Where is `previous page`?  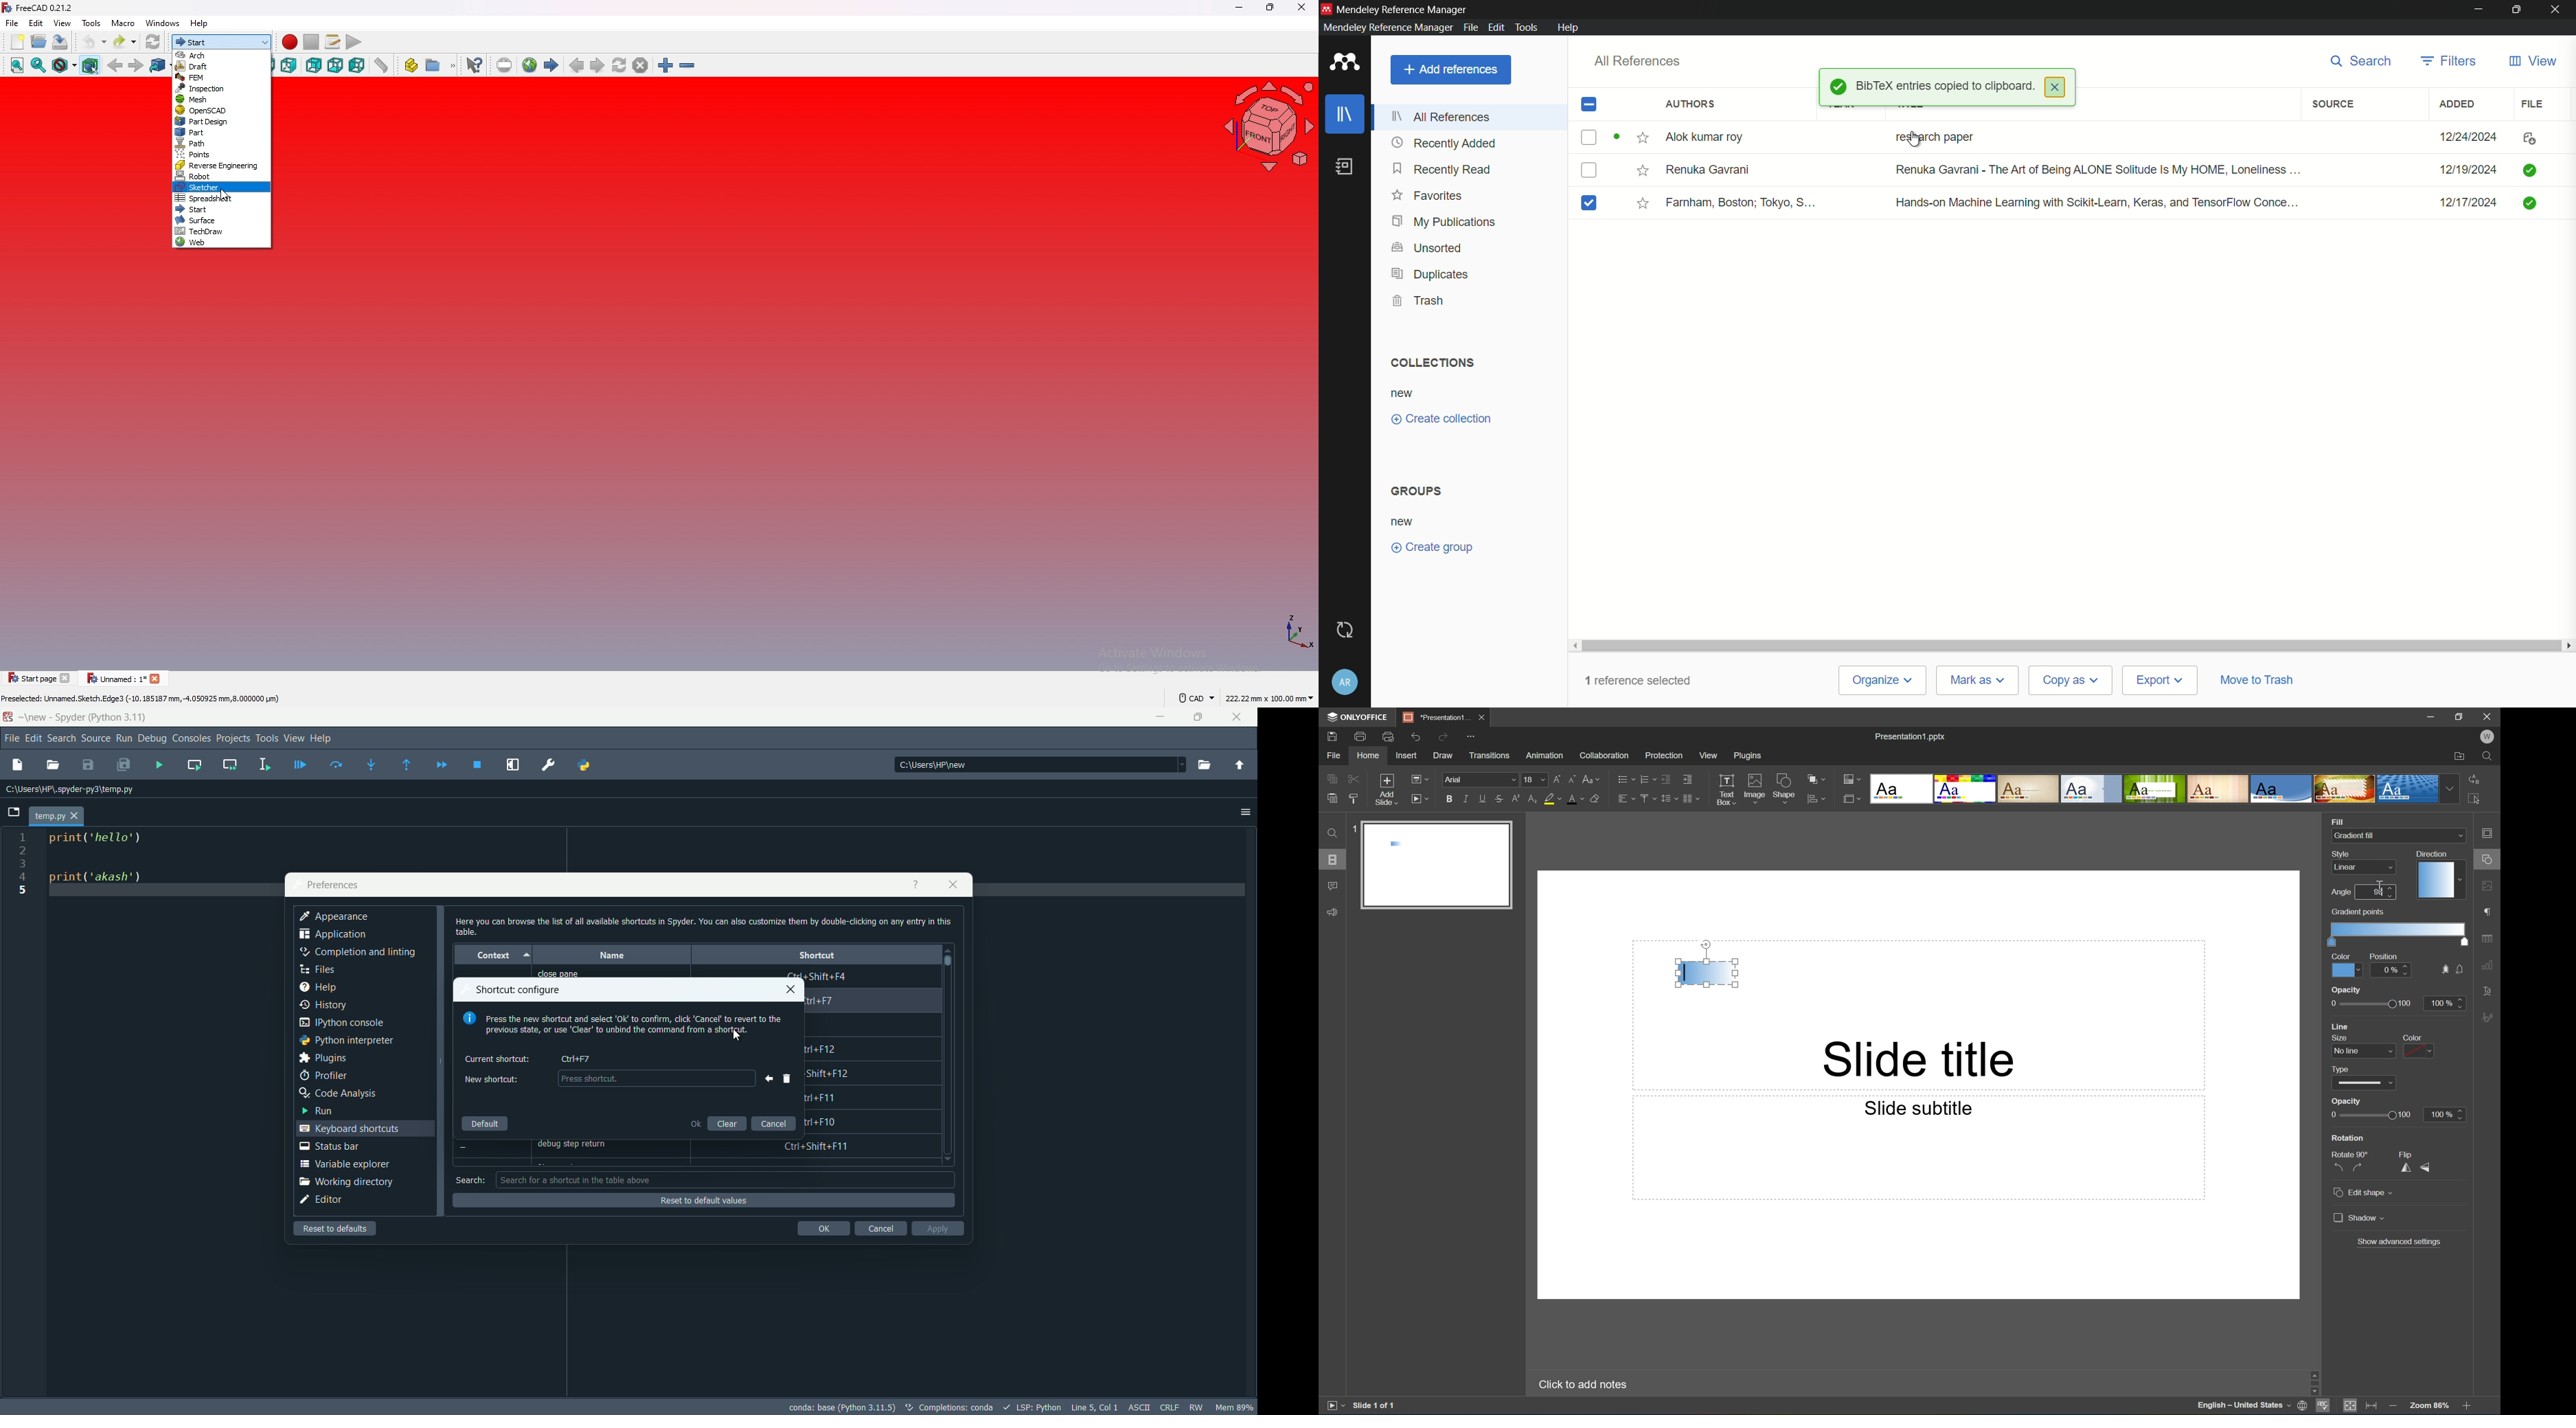 previous page is located at coordinates (577, 65).